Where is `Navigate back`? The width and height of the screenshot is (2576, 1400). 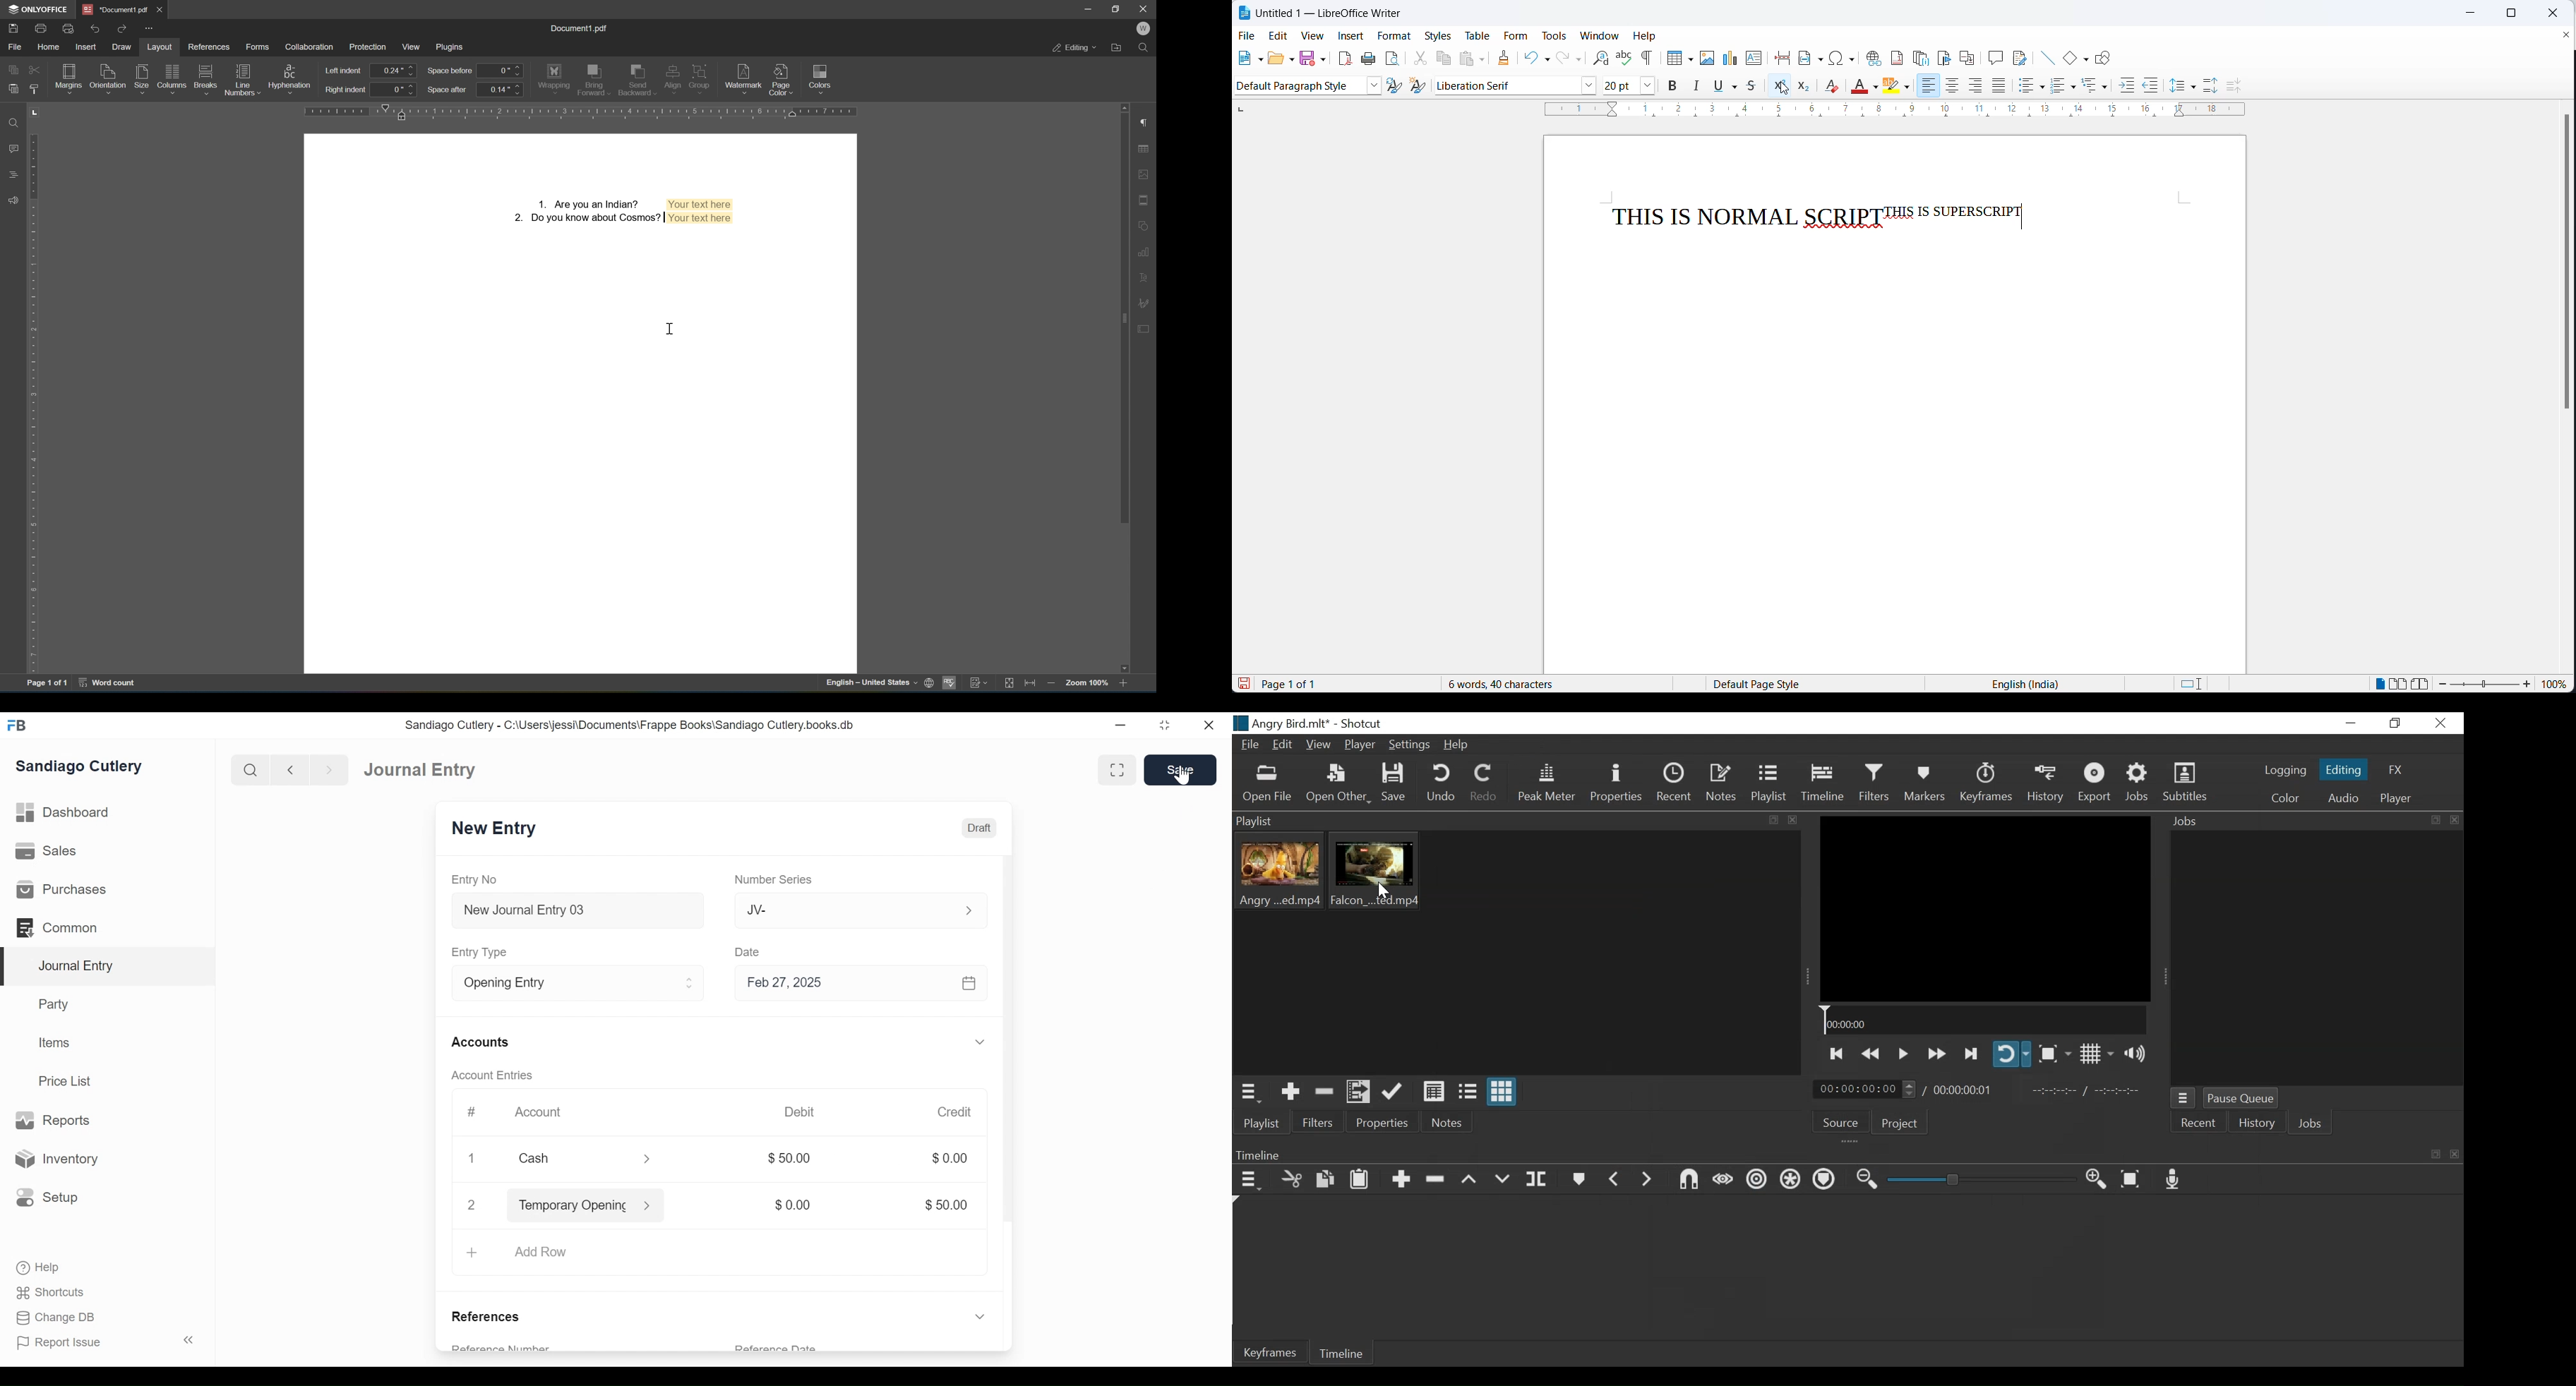 Navigate back is located at coordinates (289, 770).